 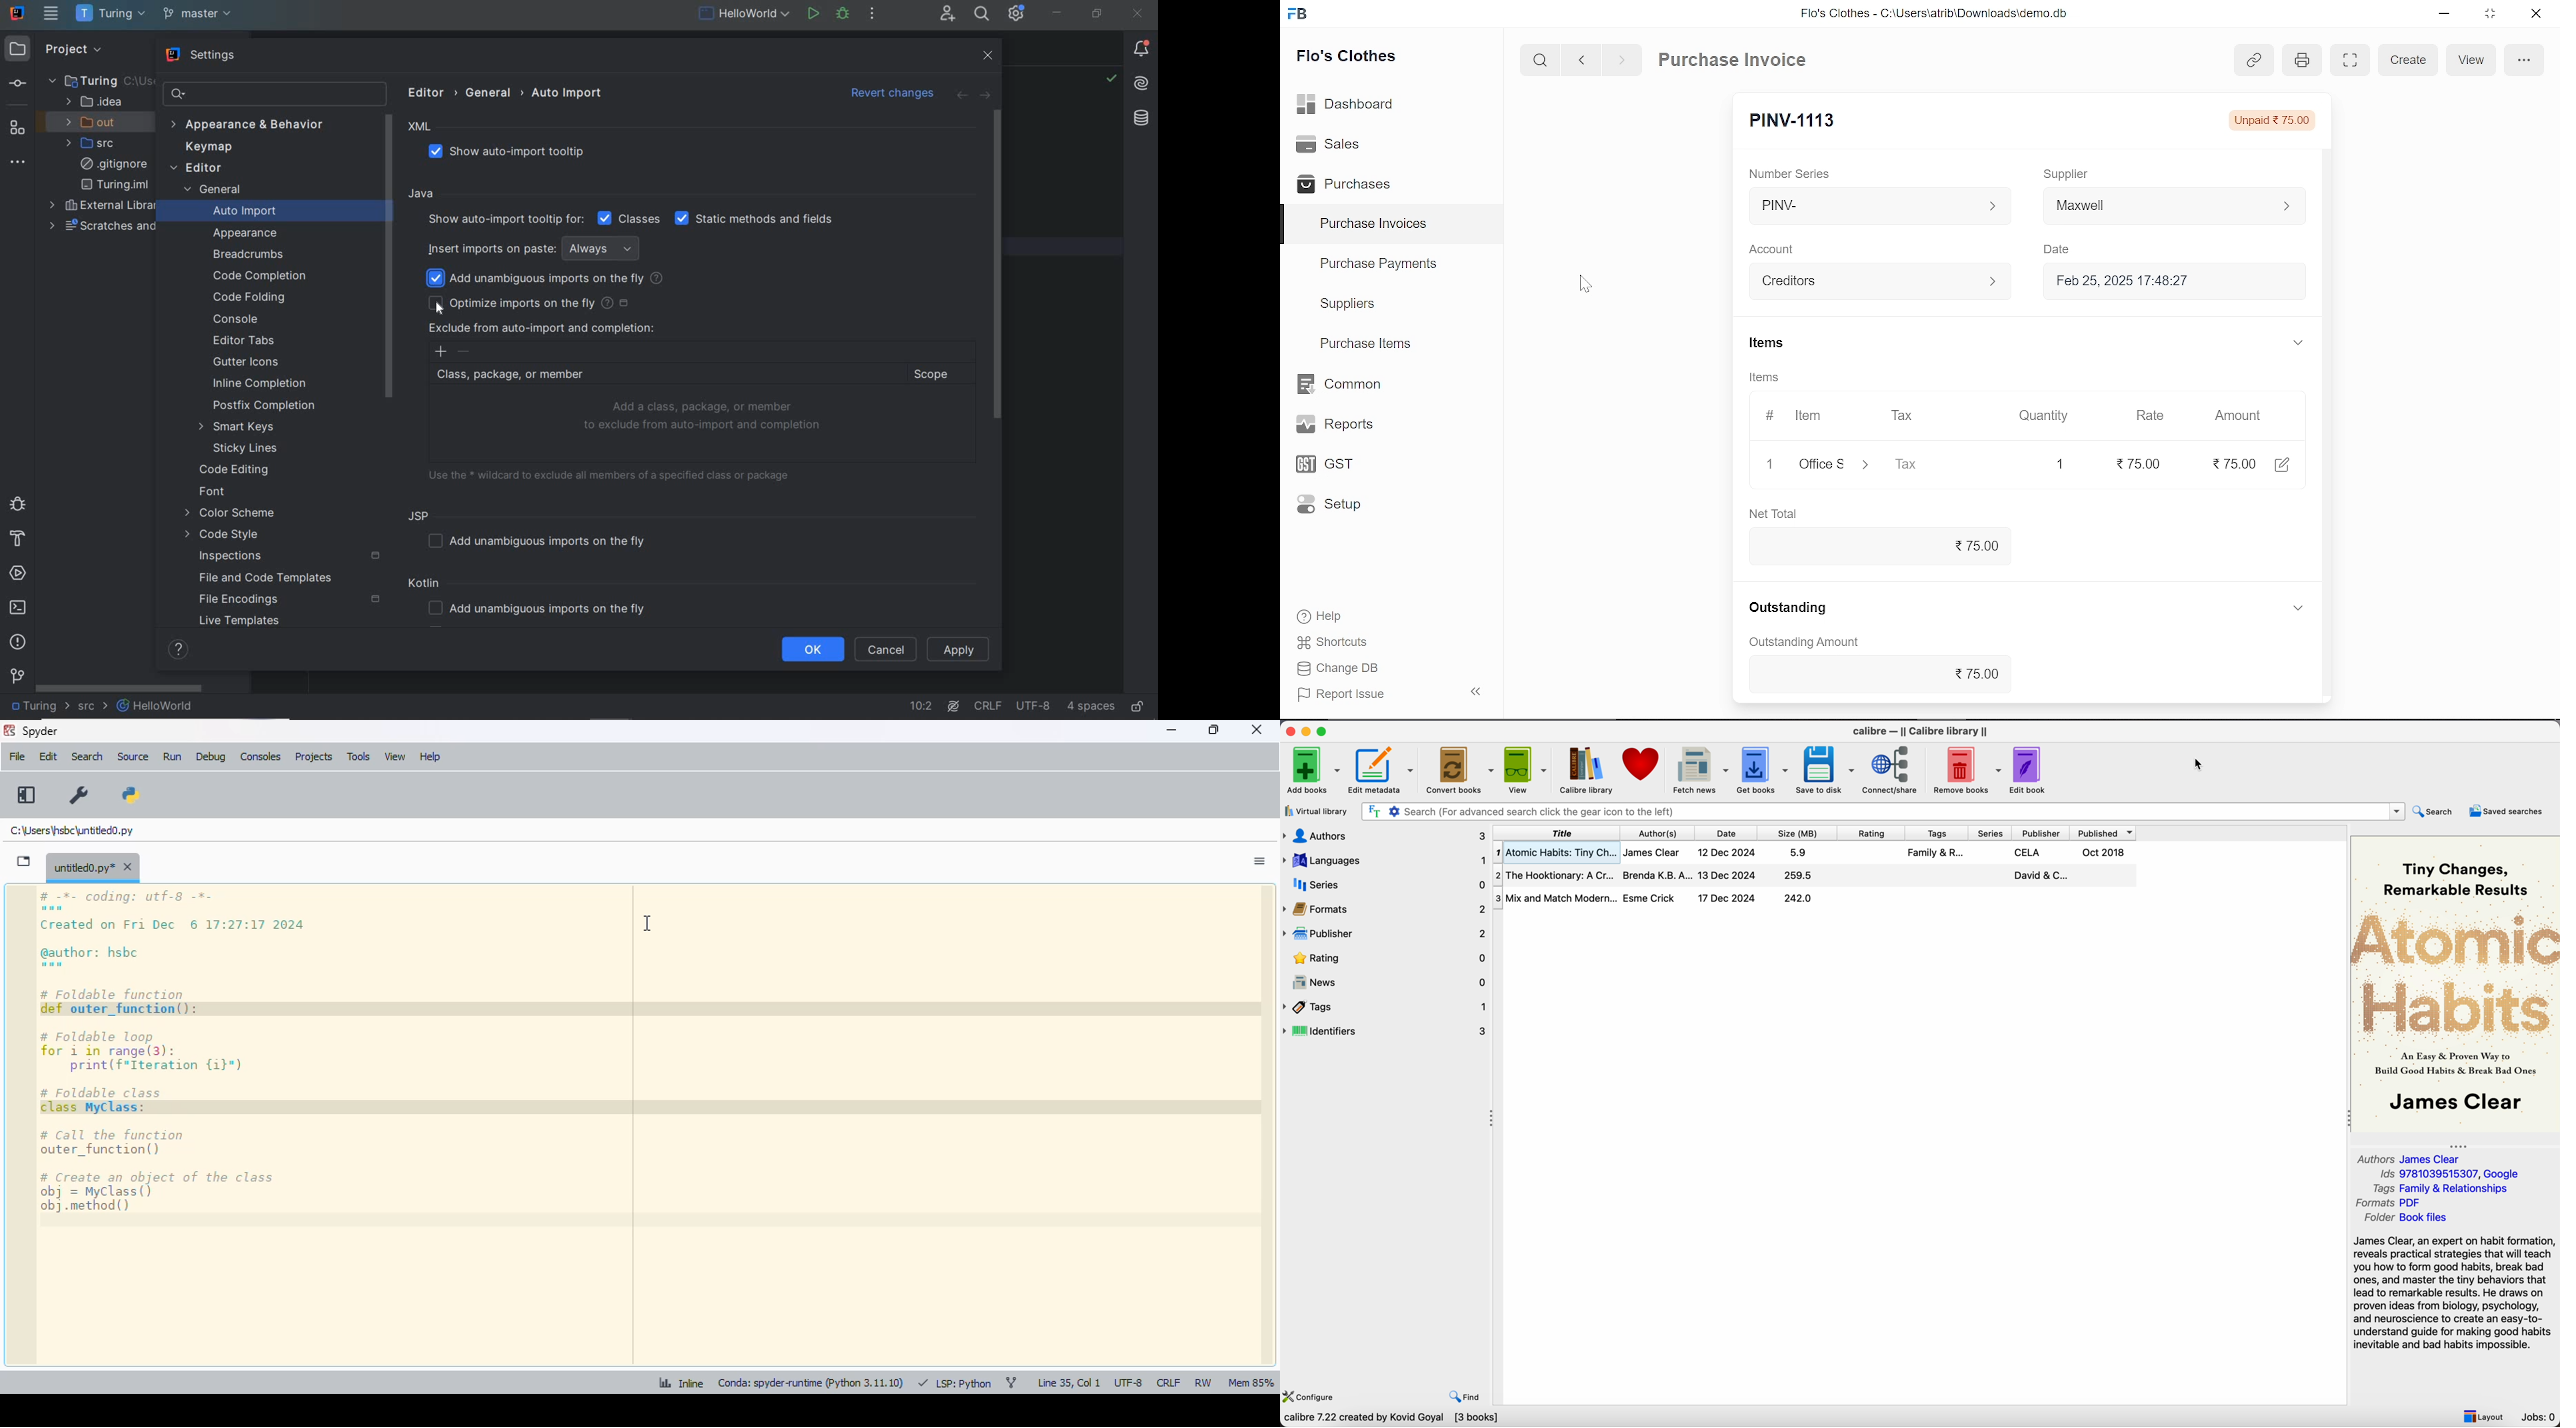 I want to click on Item, so click(x=1794, y=416).